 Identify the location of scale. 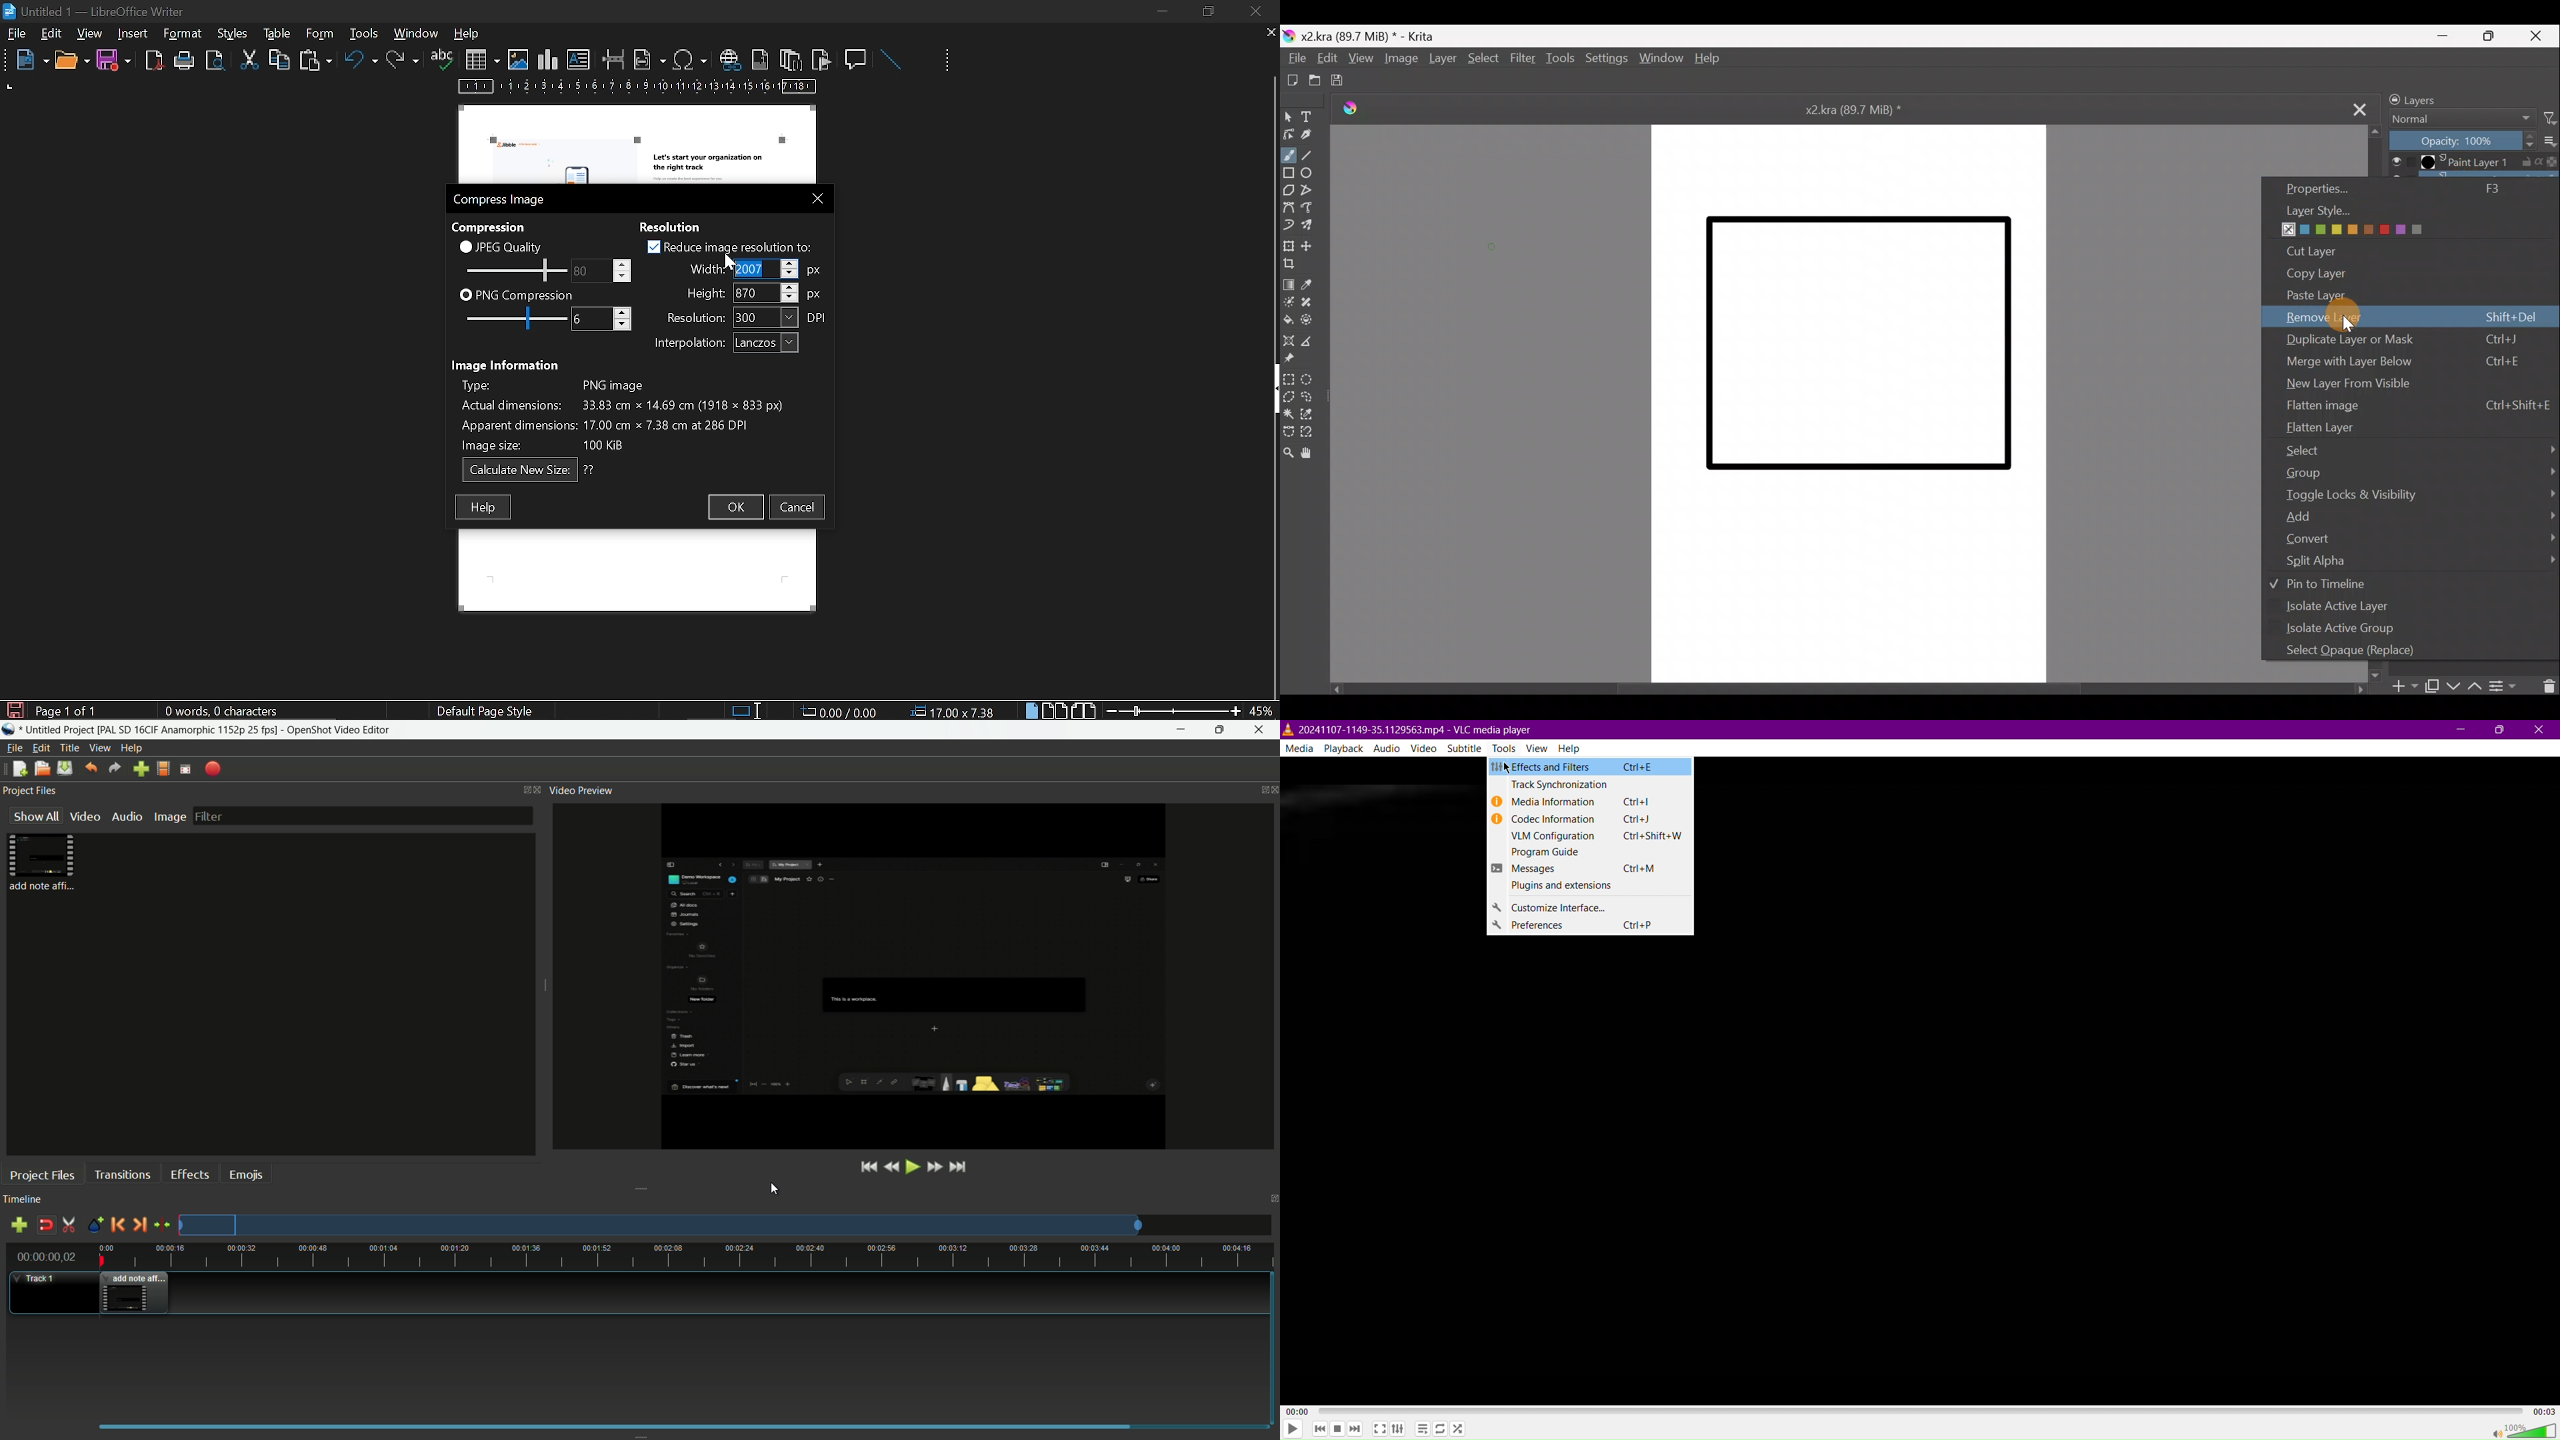
(638, 88).